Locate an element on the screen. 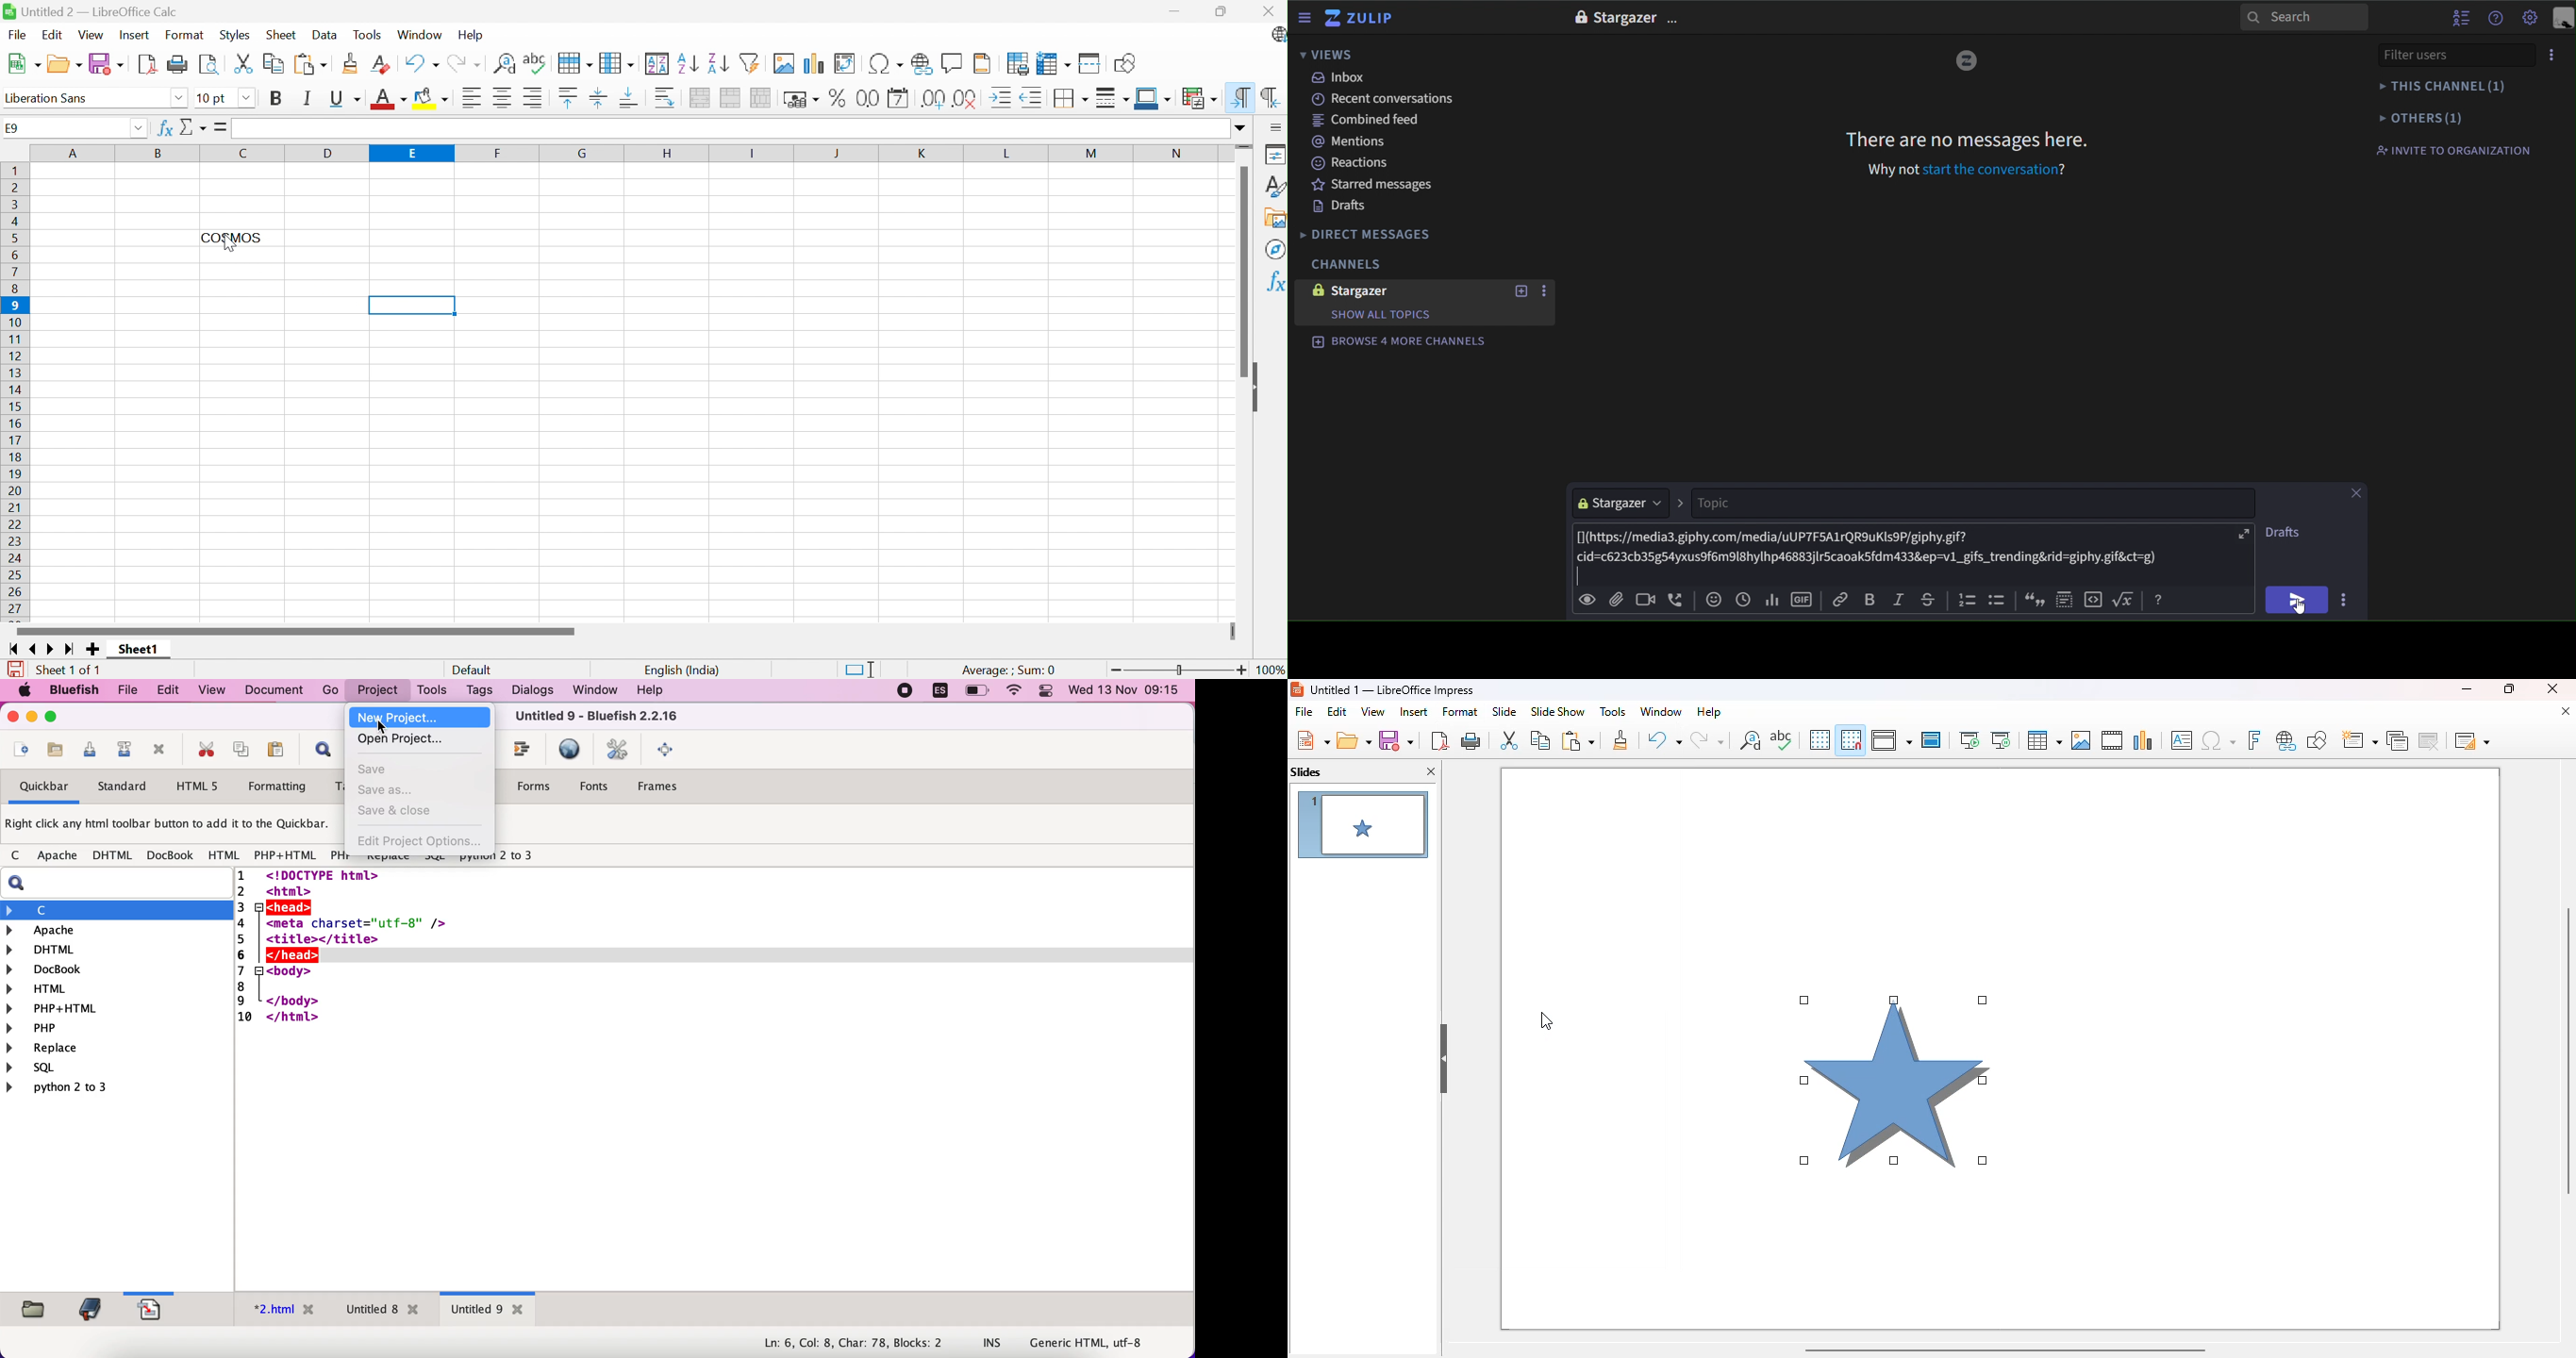 This screenshot has height=1372, width=2576. expand compose box is located at coordinates (2244, 536).